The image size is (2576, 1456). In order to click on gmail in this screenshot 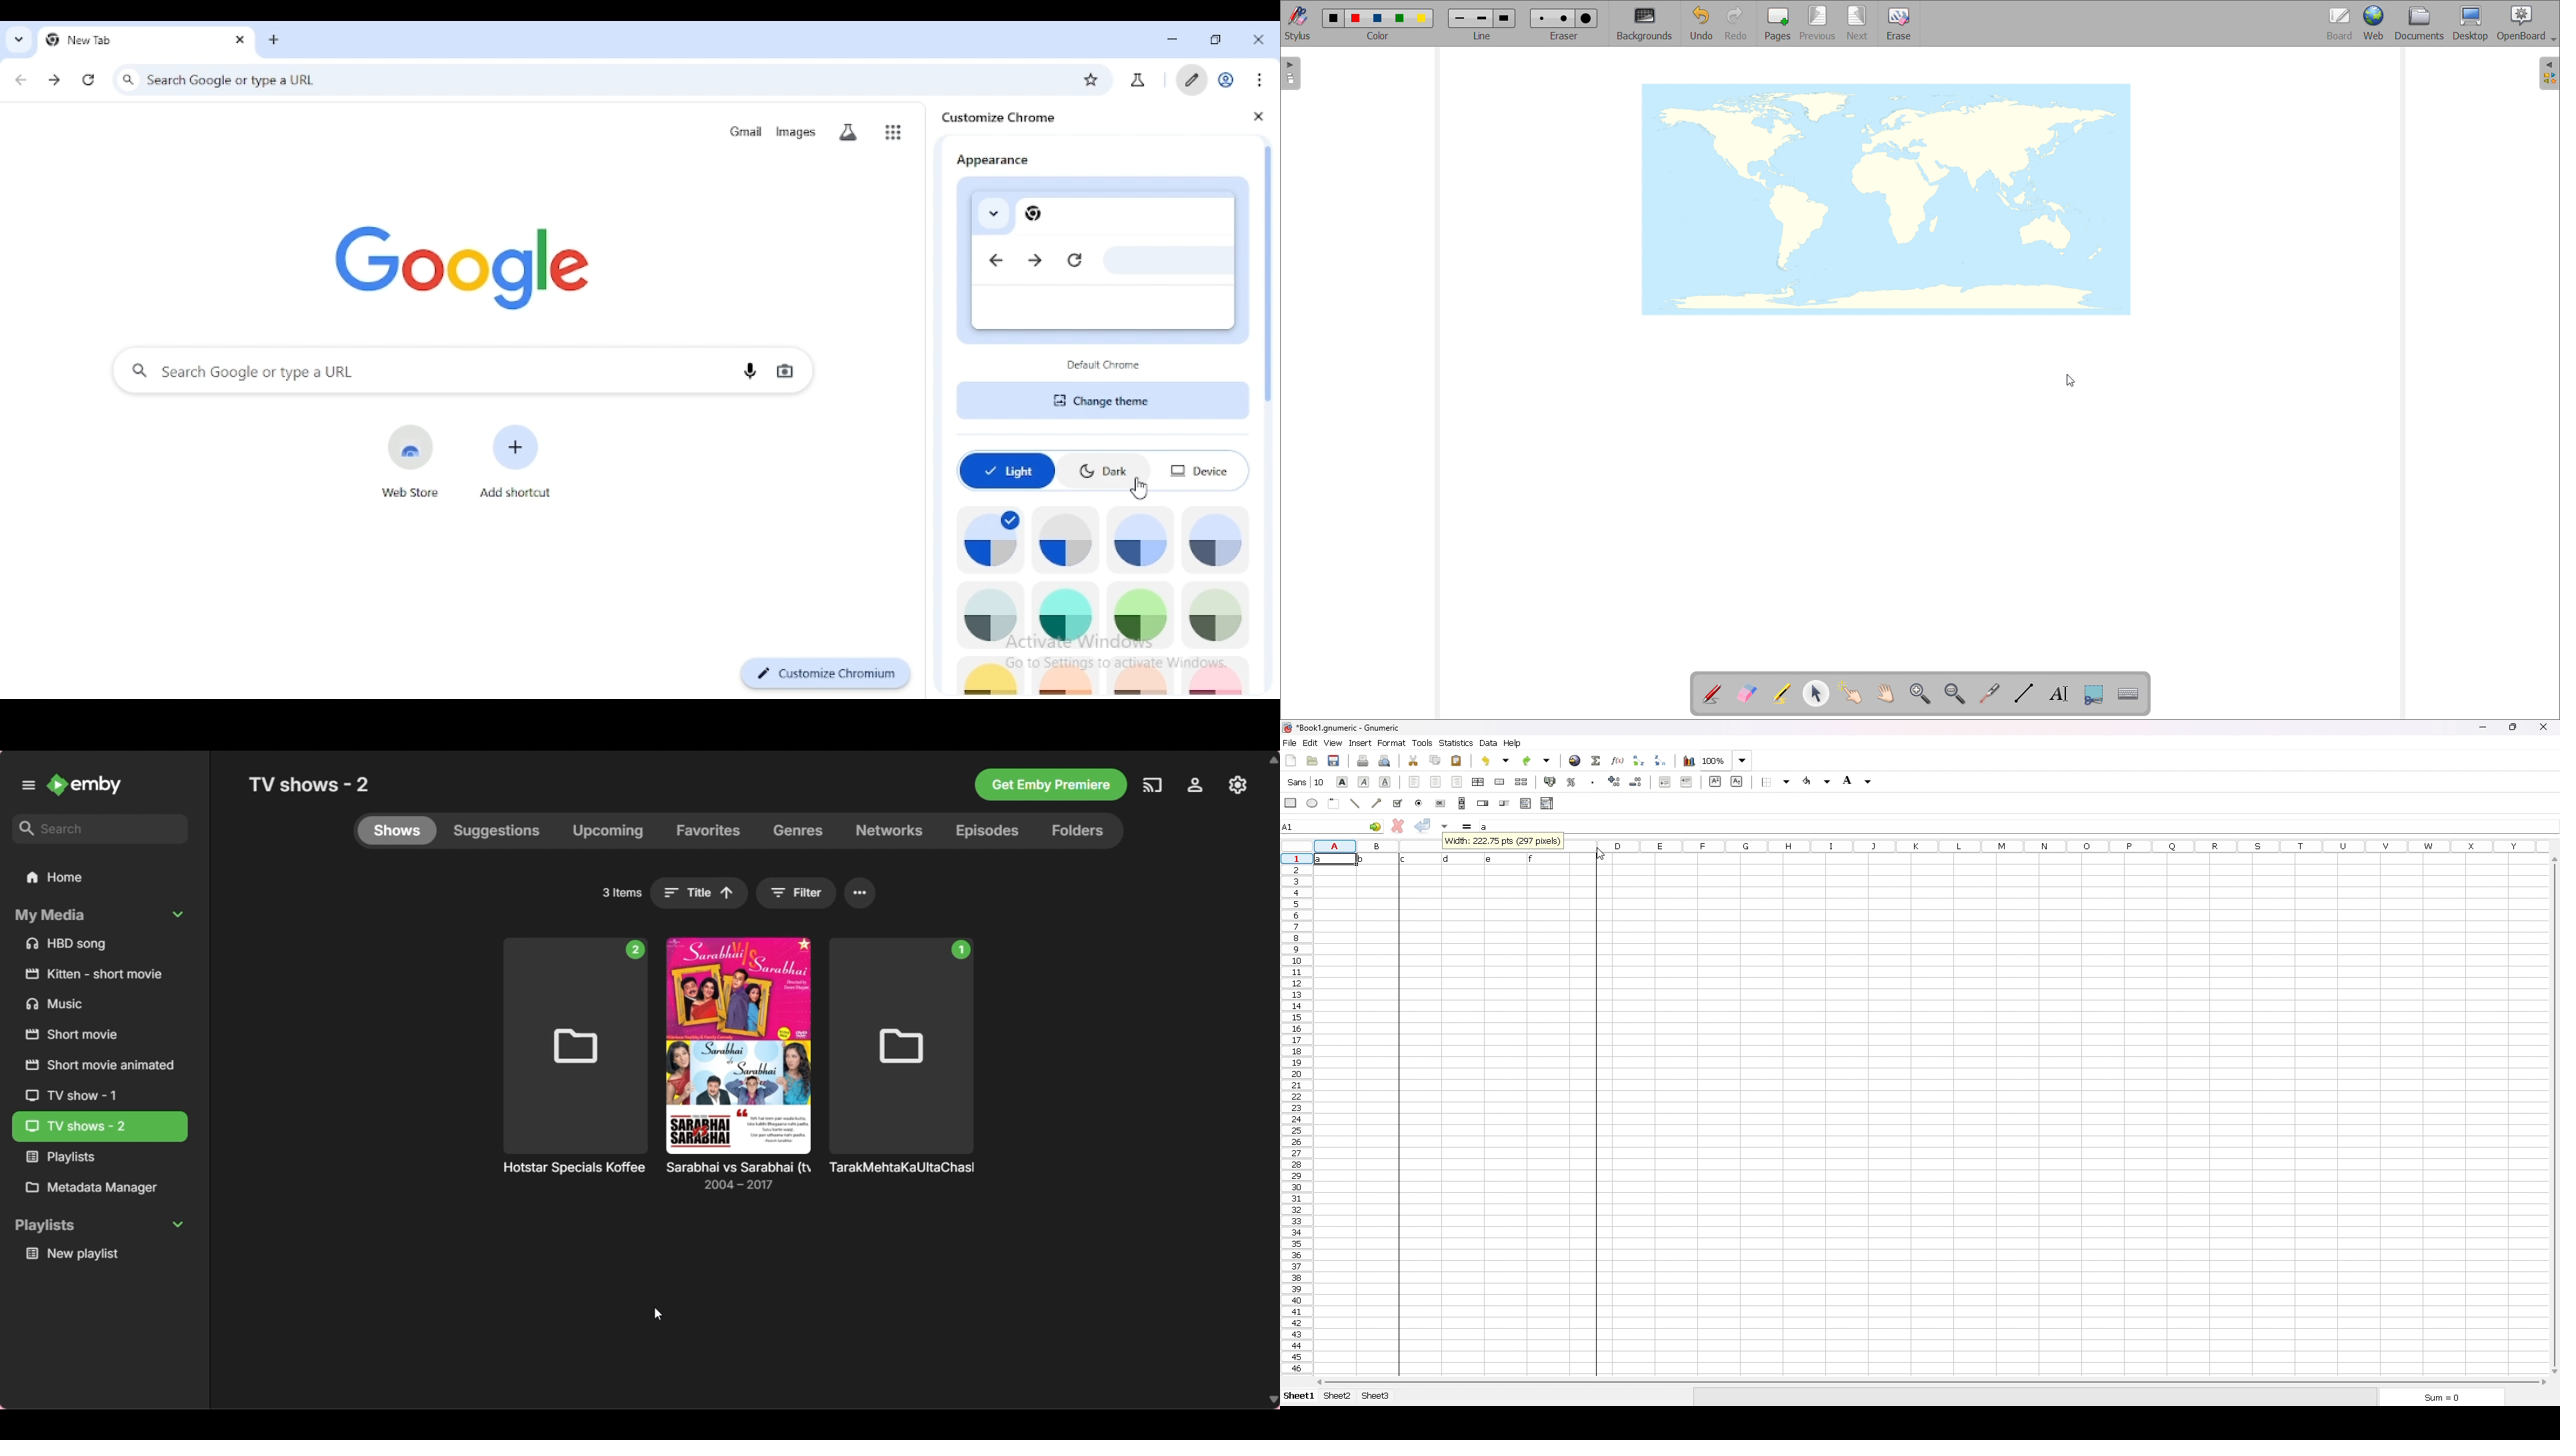, I will do `click(746, 131)`.